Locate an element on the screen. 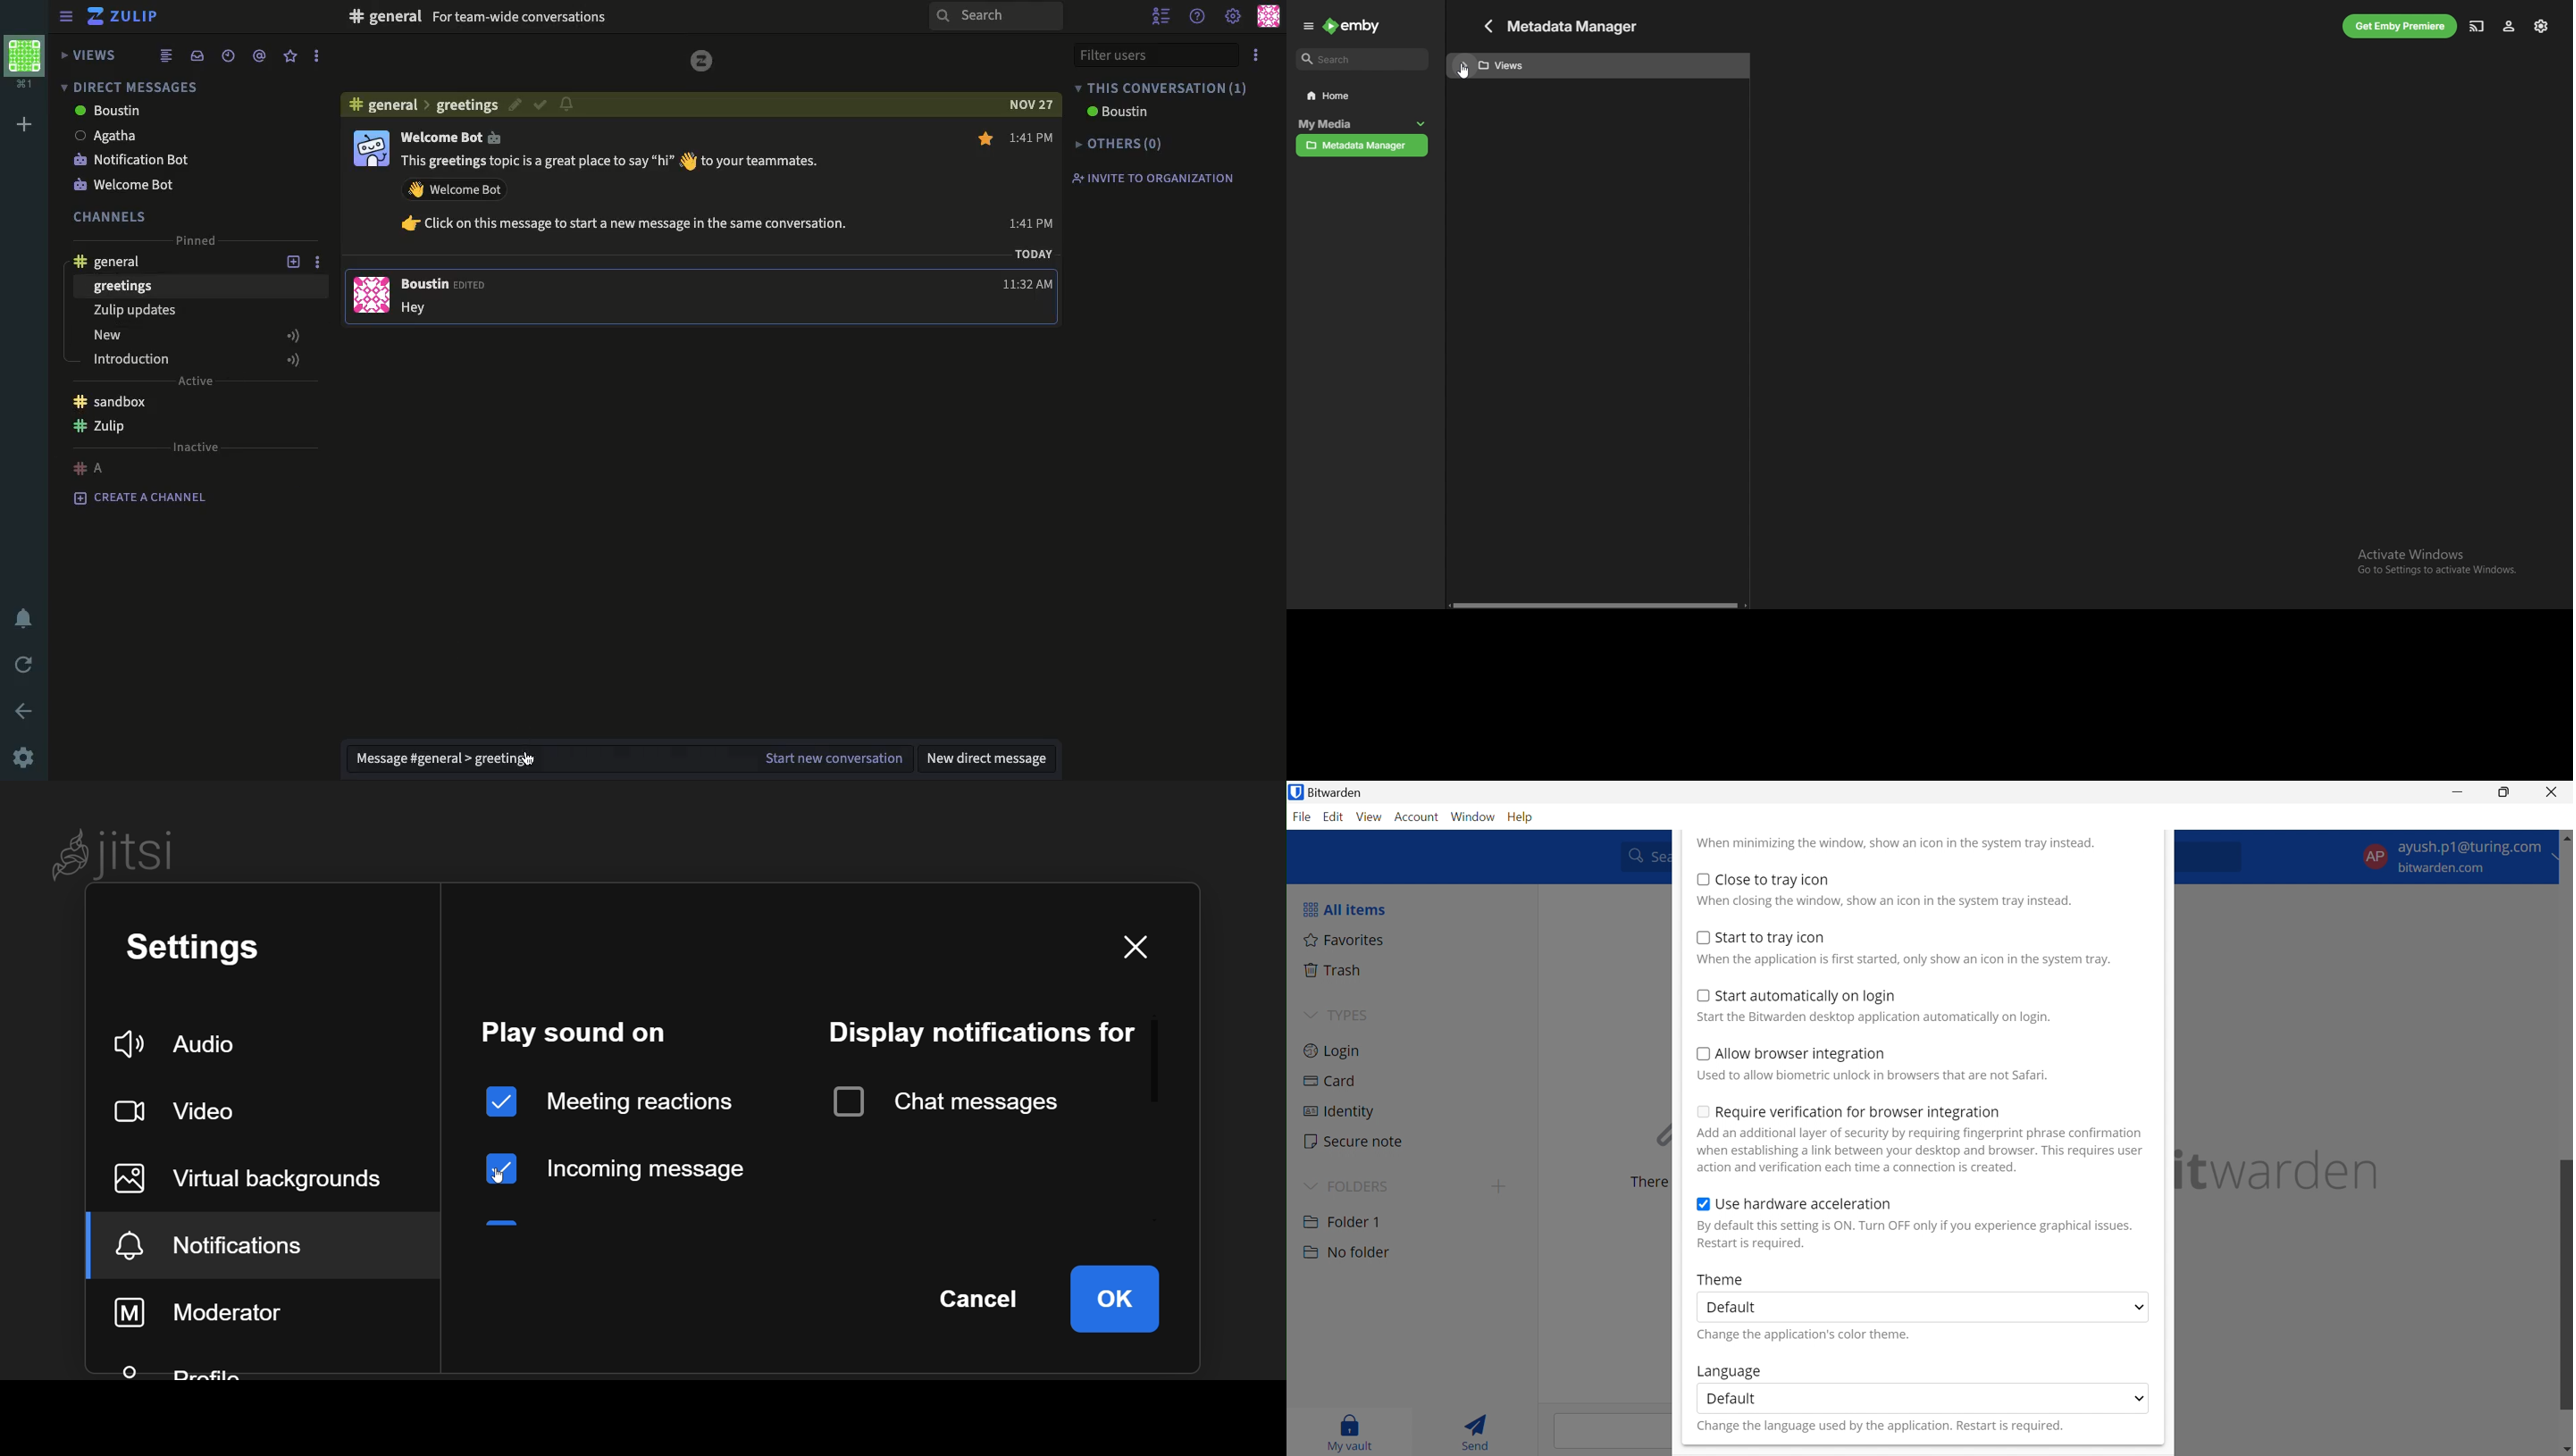  favorite is located at coordinates (291, 56).